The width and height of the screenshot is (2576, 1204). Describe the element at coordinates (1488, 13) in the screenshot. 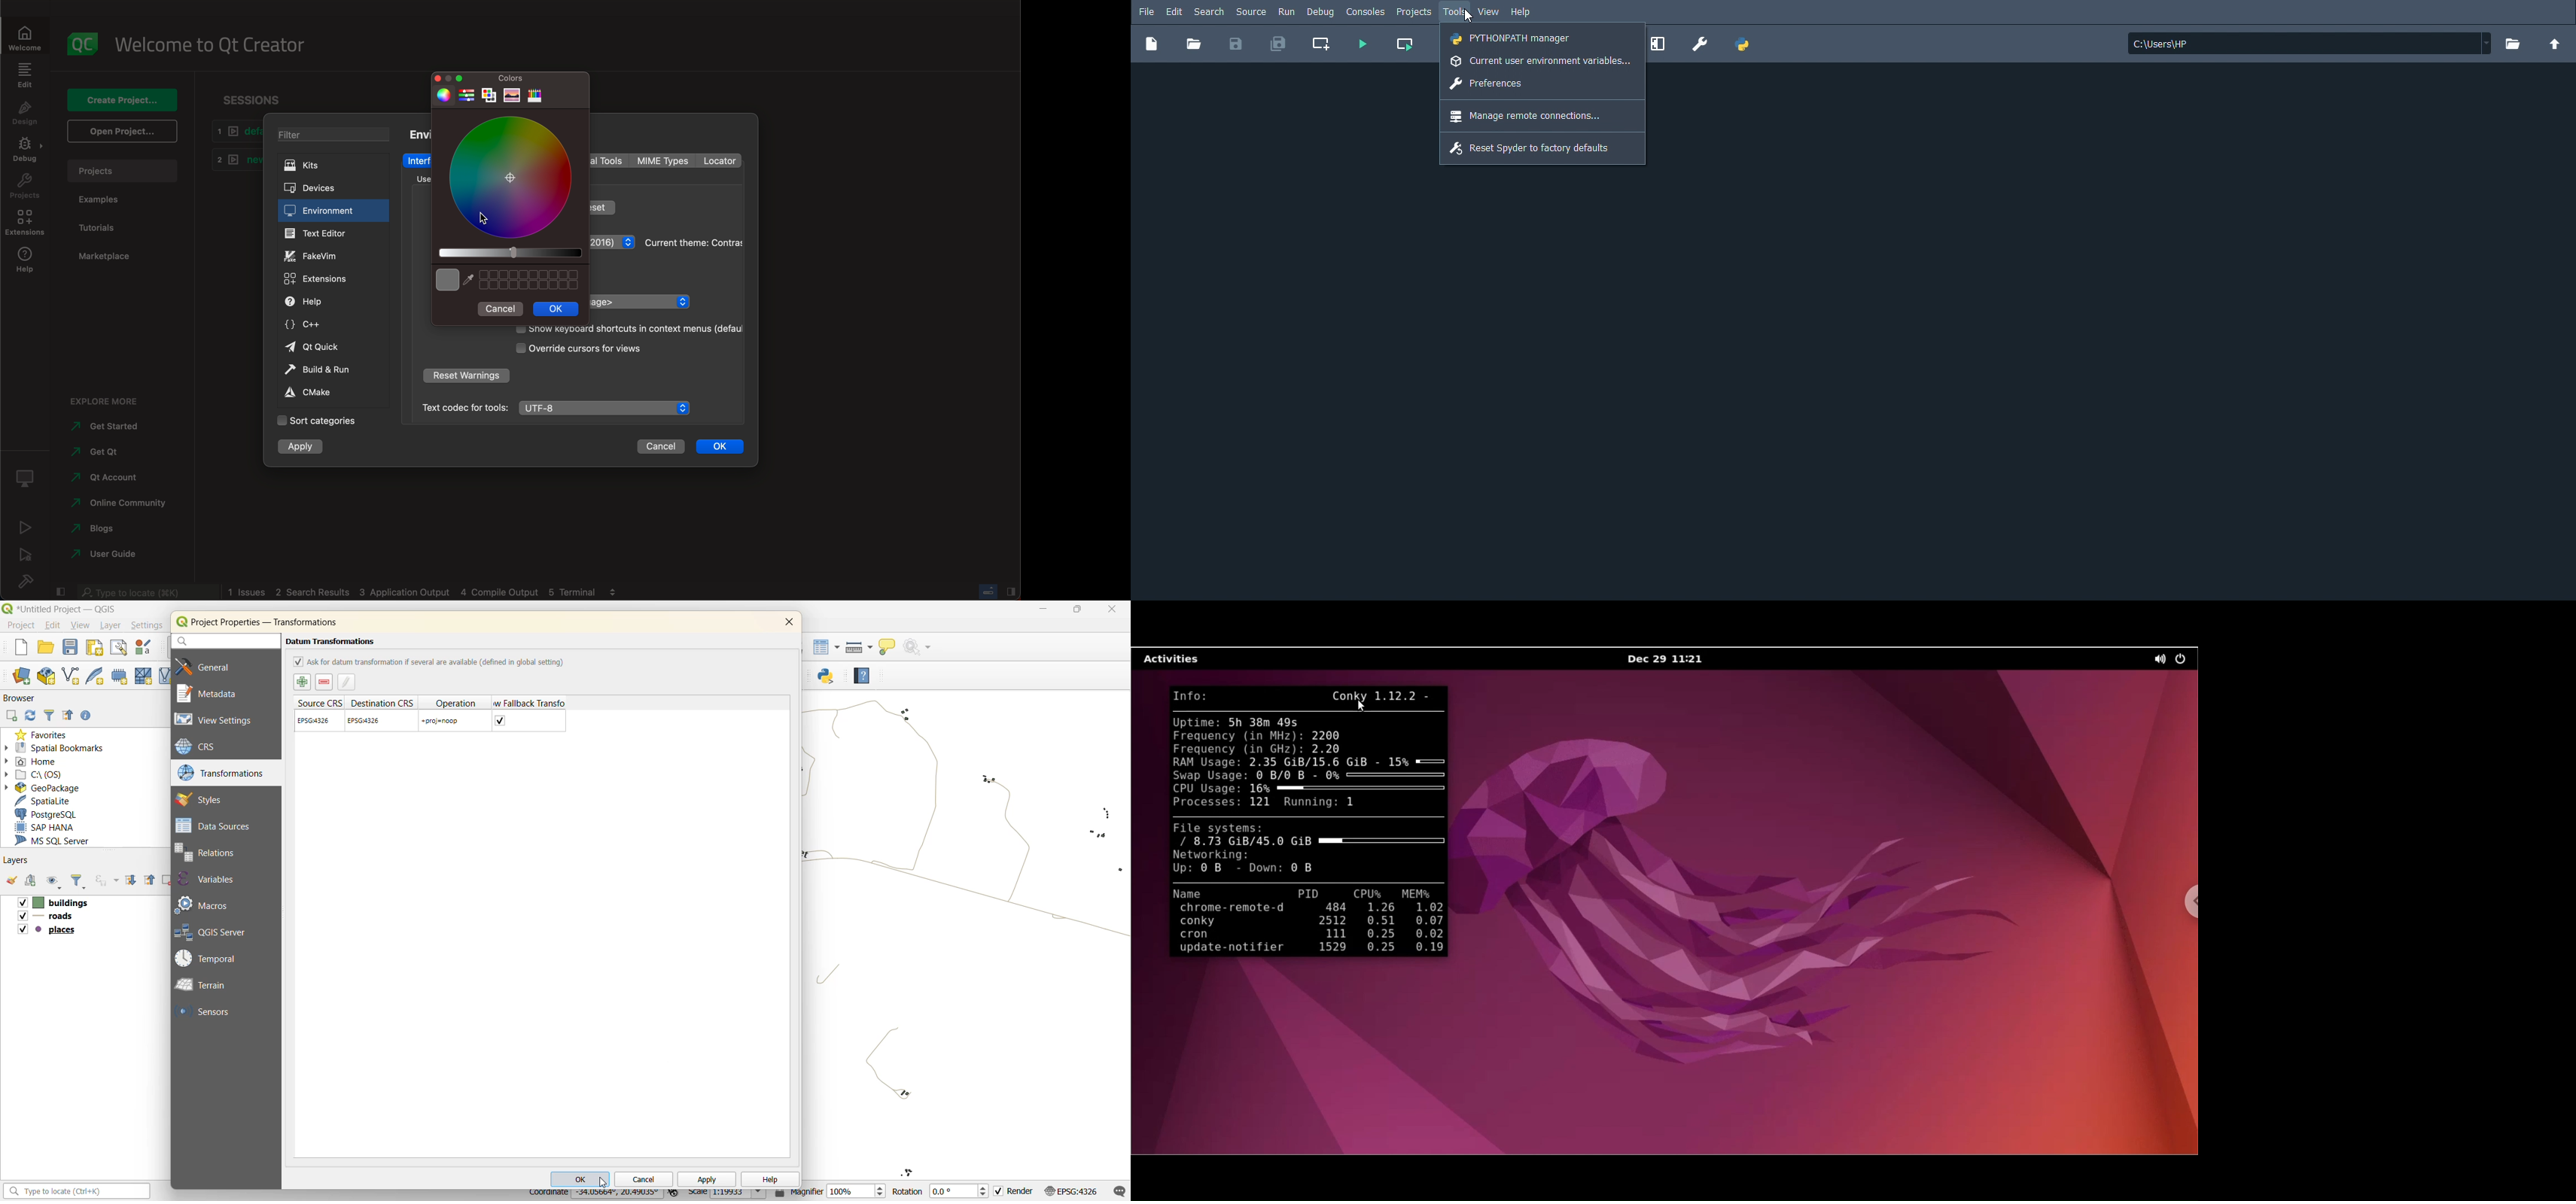

I see `View` at that location.